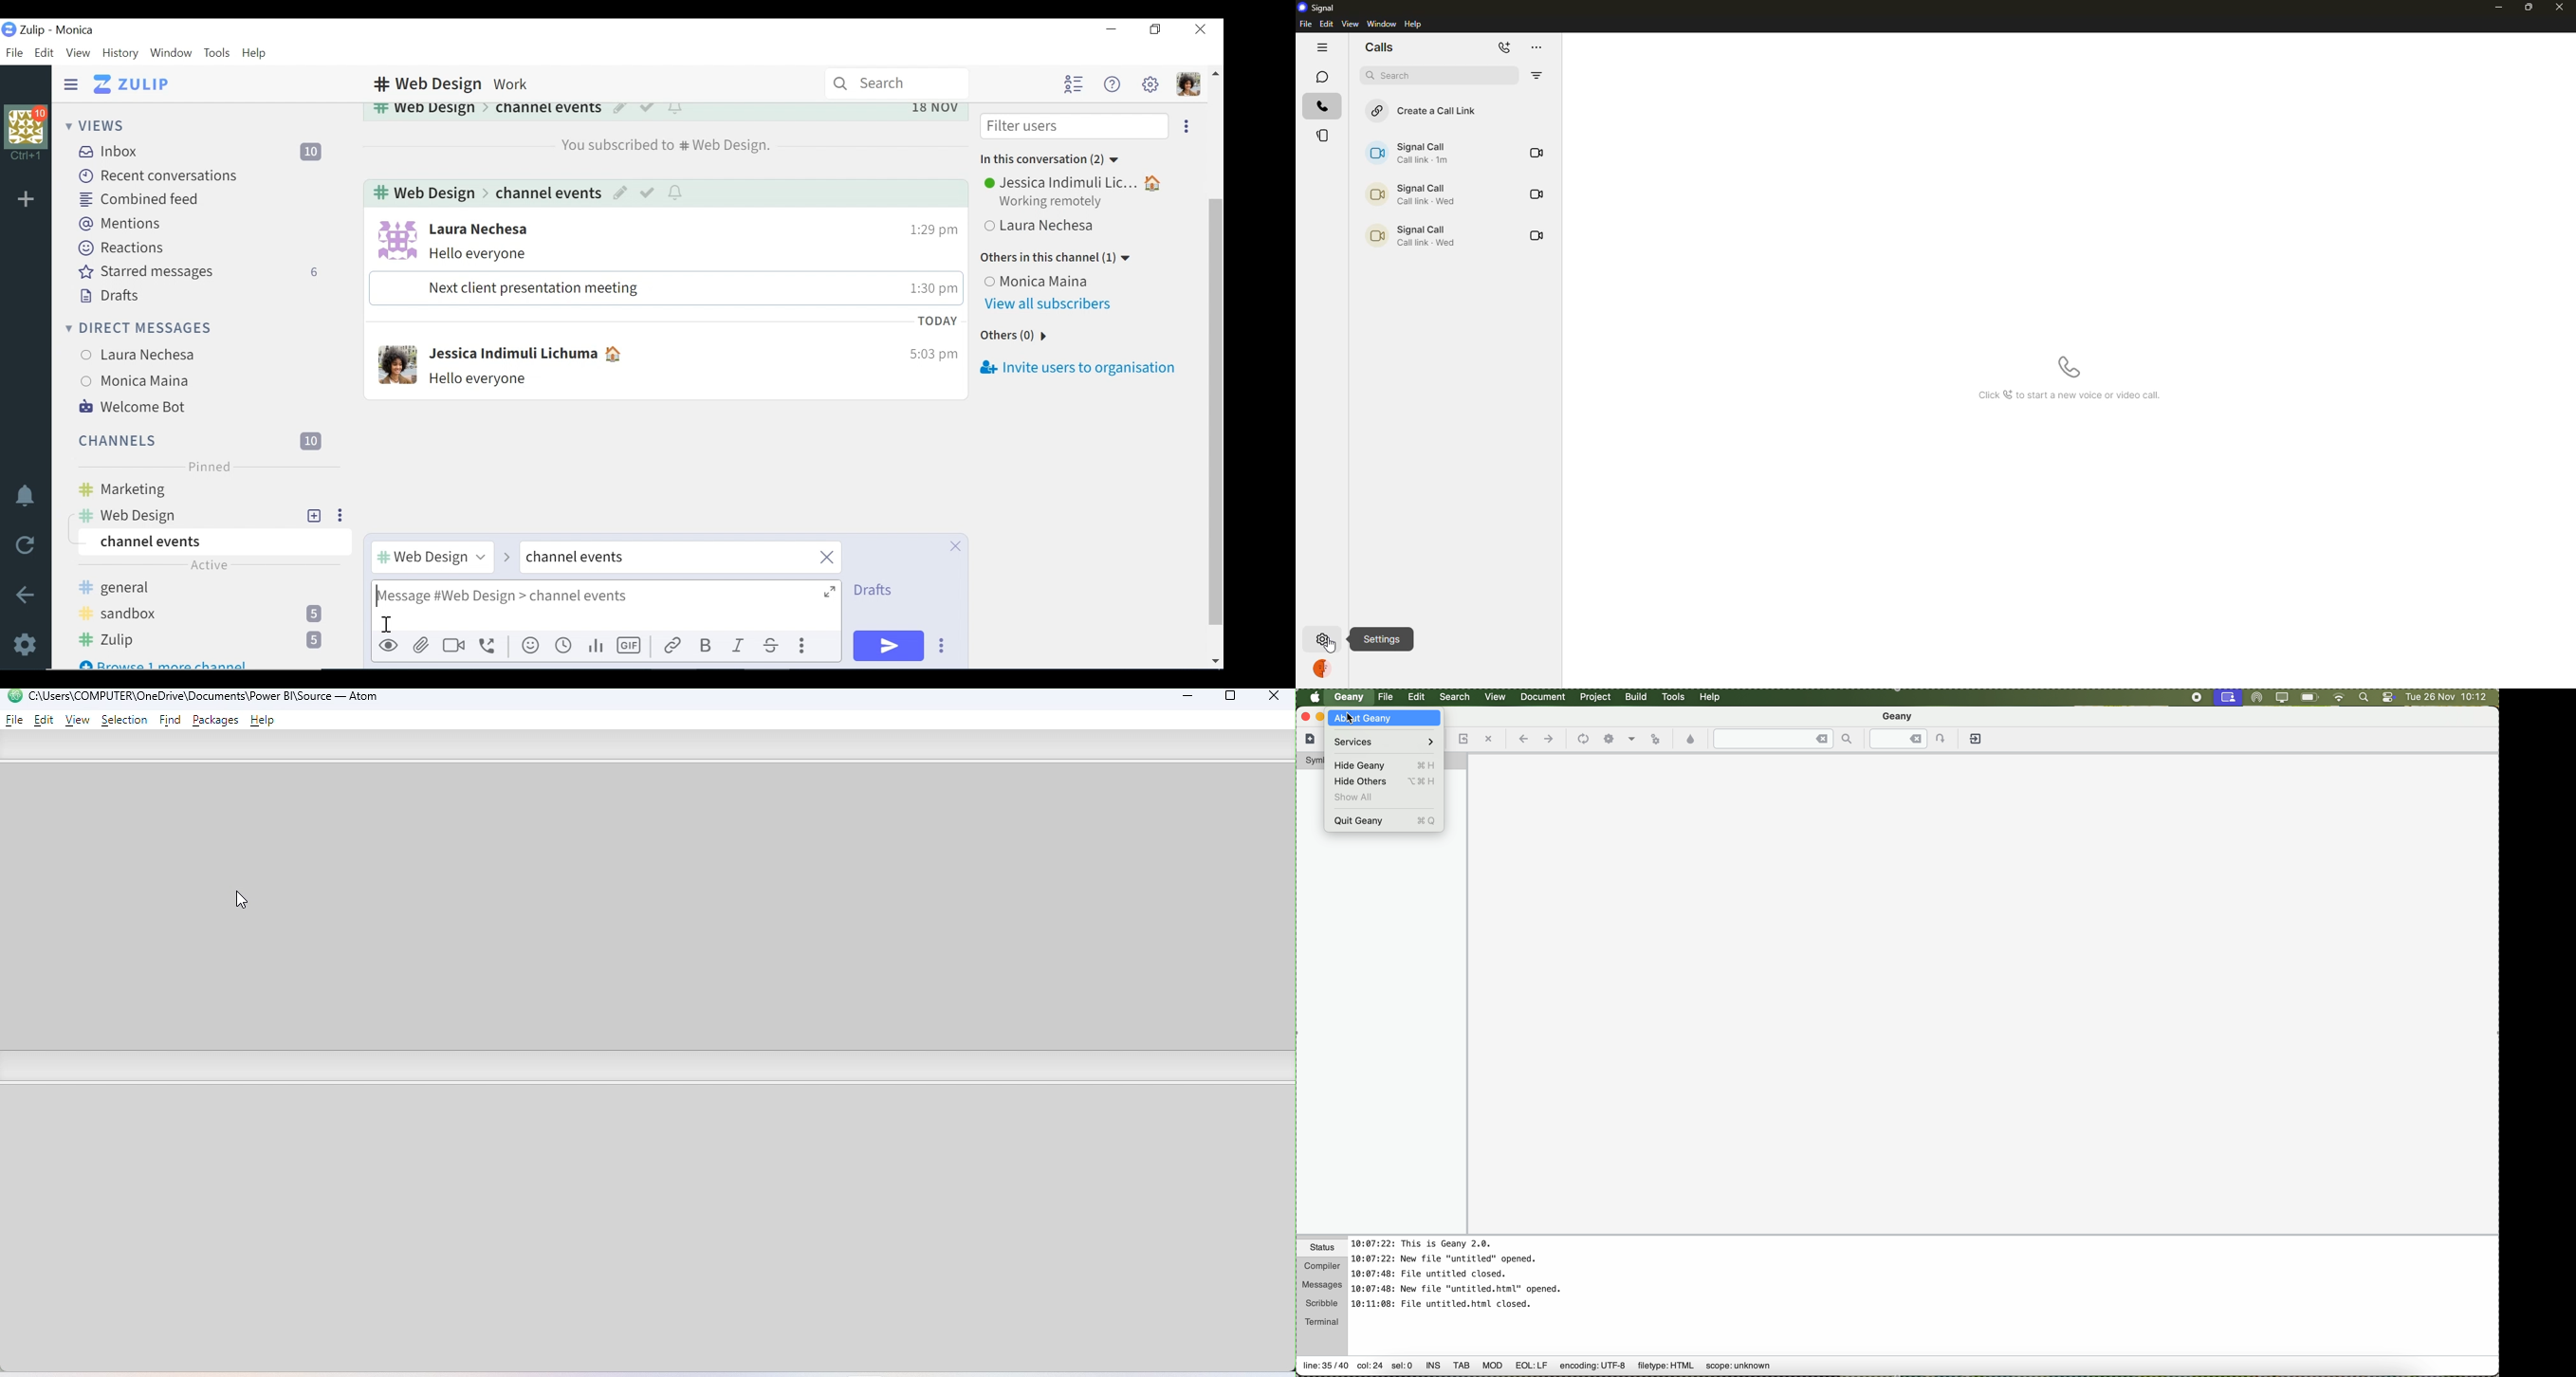 The width and height of the screenshot is (2576, 1400). Describe the element at coordinates (206, 615) in the screenshot. I see `sandbox Channel` at that location.